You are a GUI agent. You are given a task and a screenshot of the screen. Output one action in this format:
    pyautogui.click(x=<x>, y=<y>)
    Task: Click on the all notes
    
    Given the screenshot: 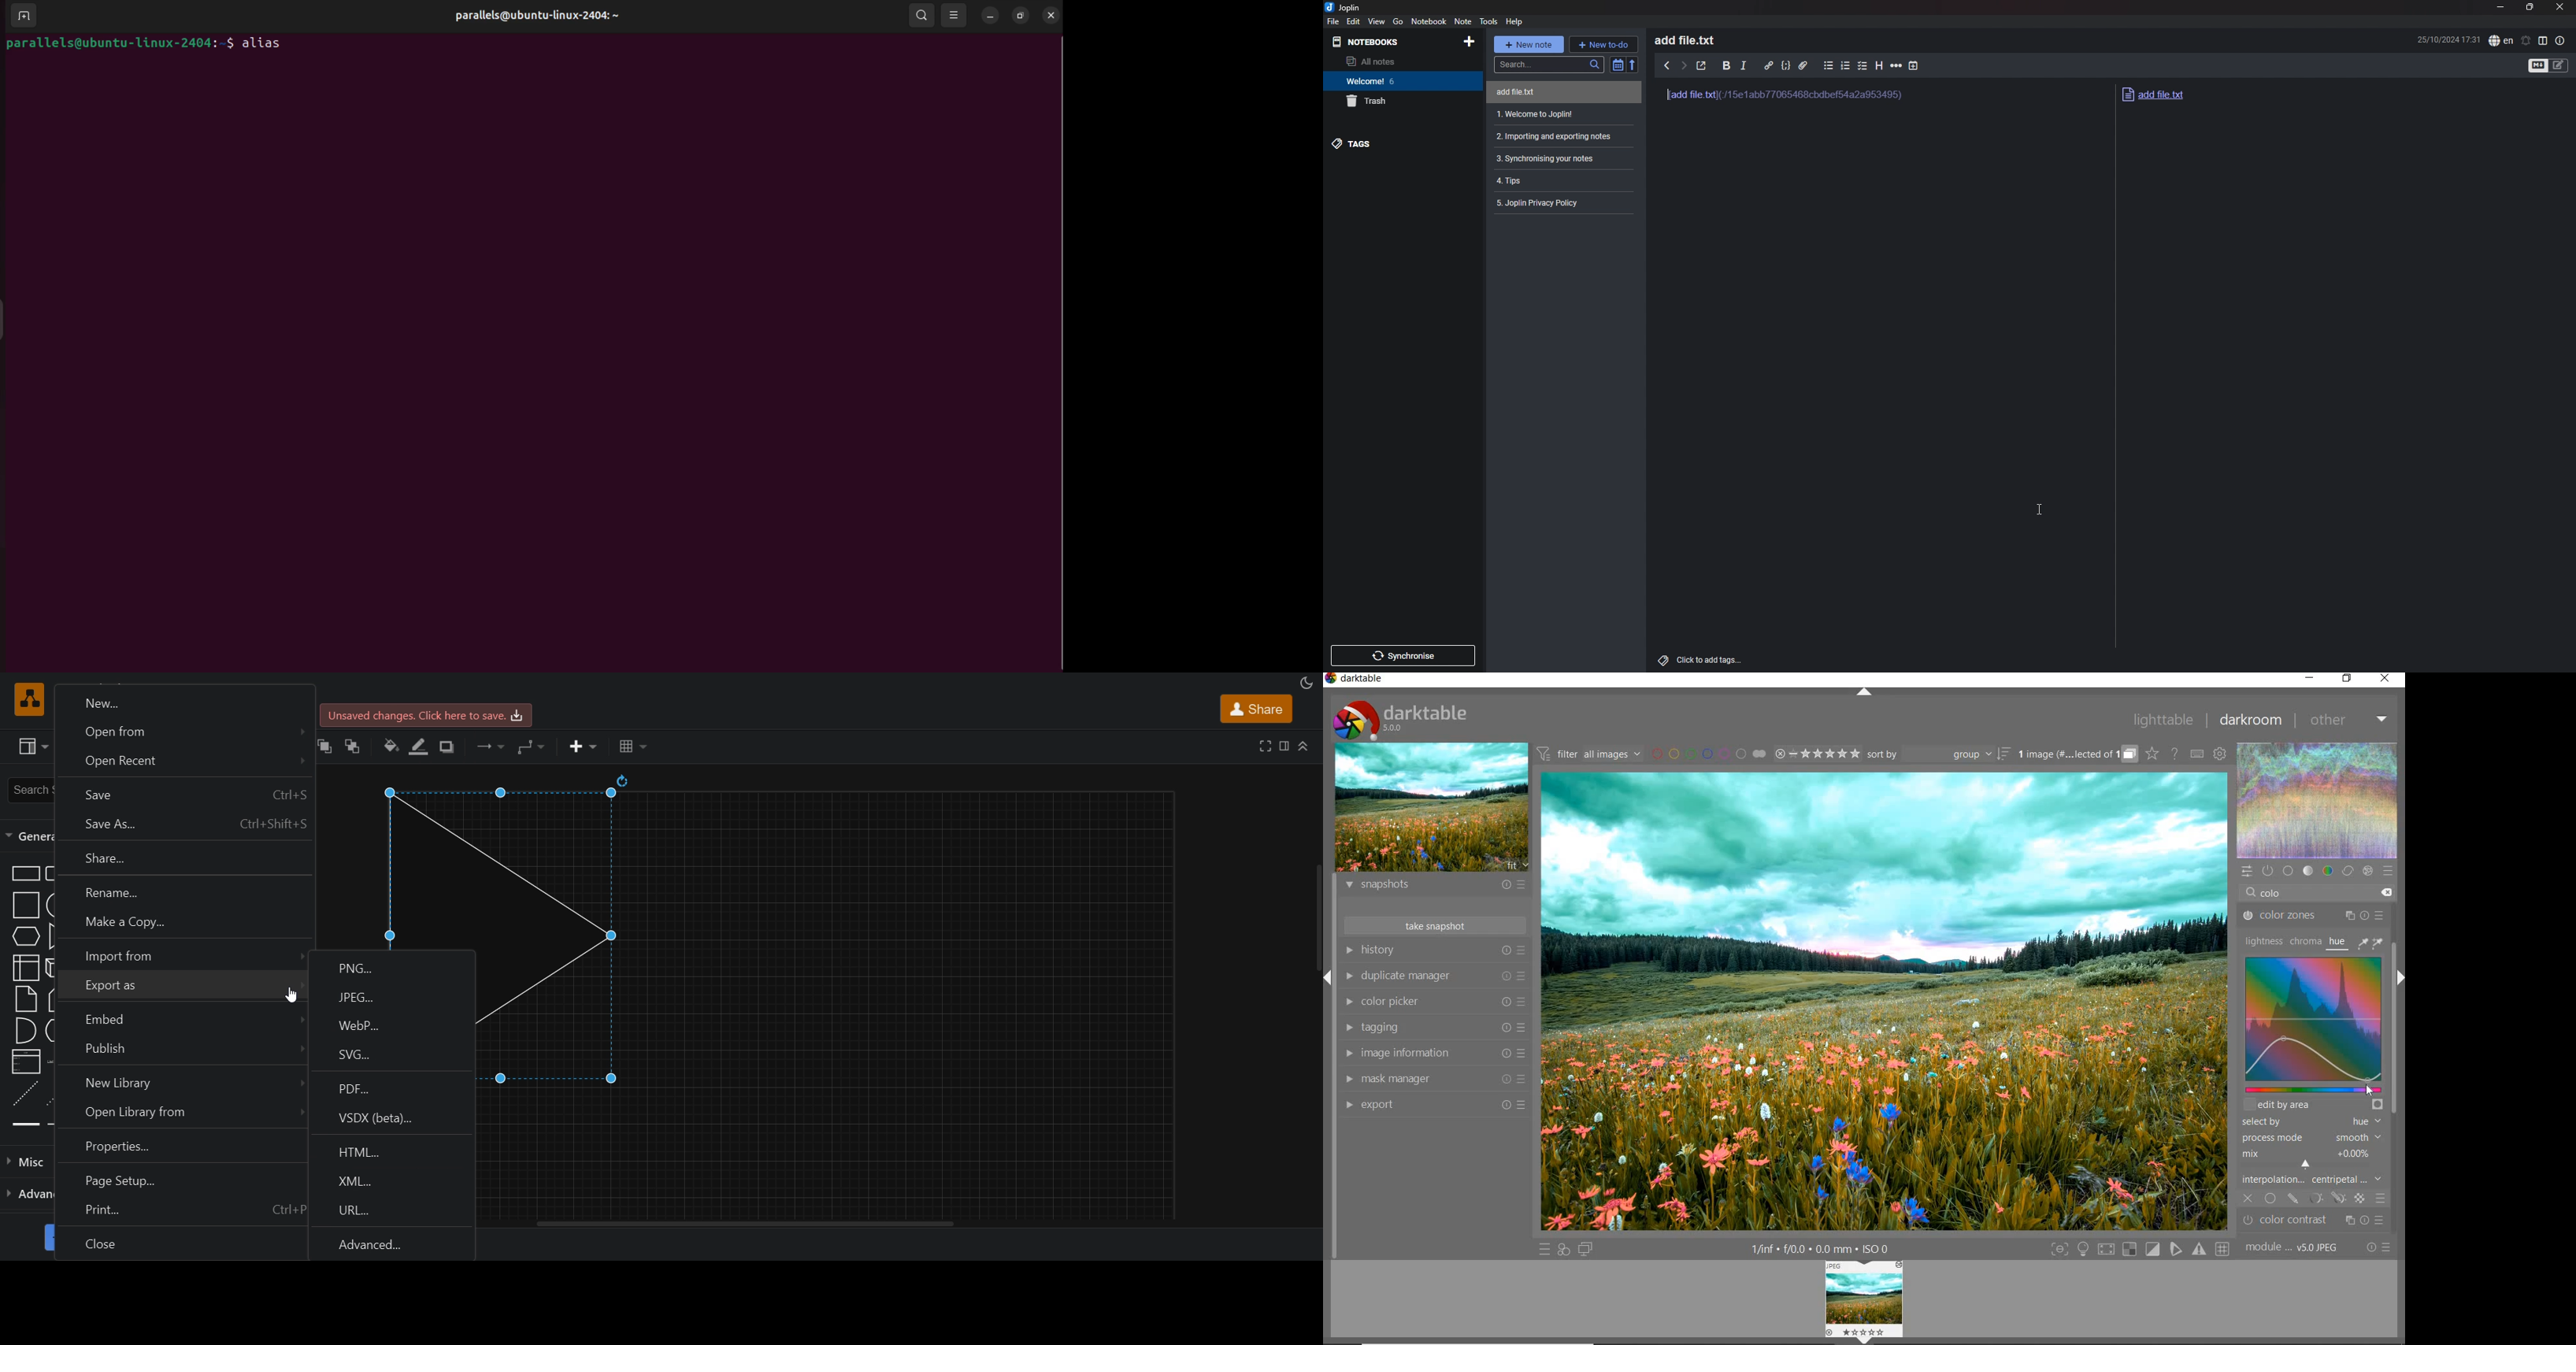 What is the action you would take?
    pyautogui.click(x=1390, y=61)
    